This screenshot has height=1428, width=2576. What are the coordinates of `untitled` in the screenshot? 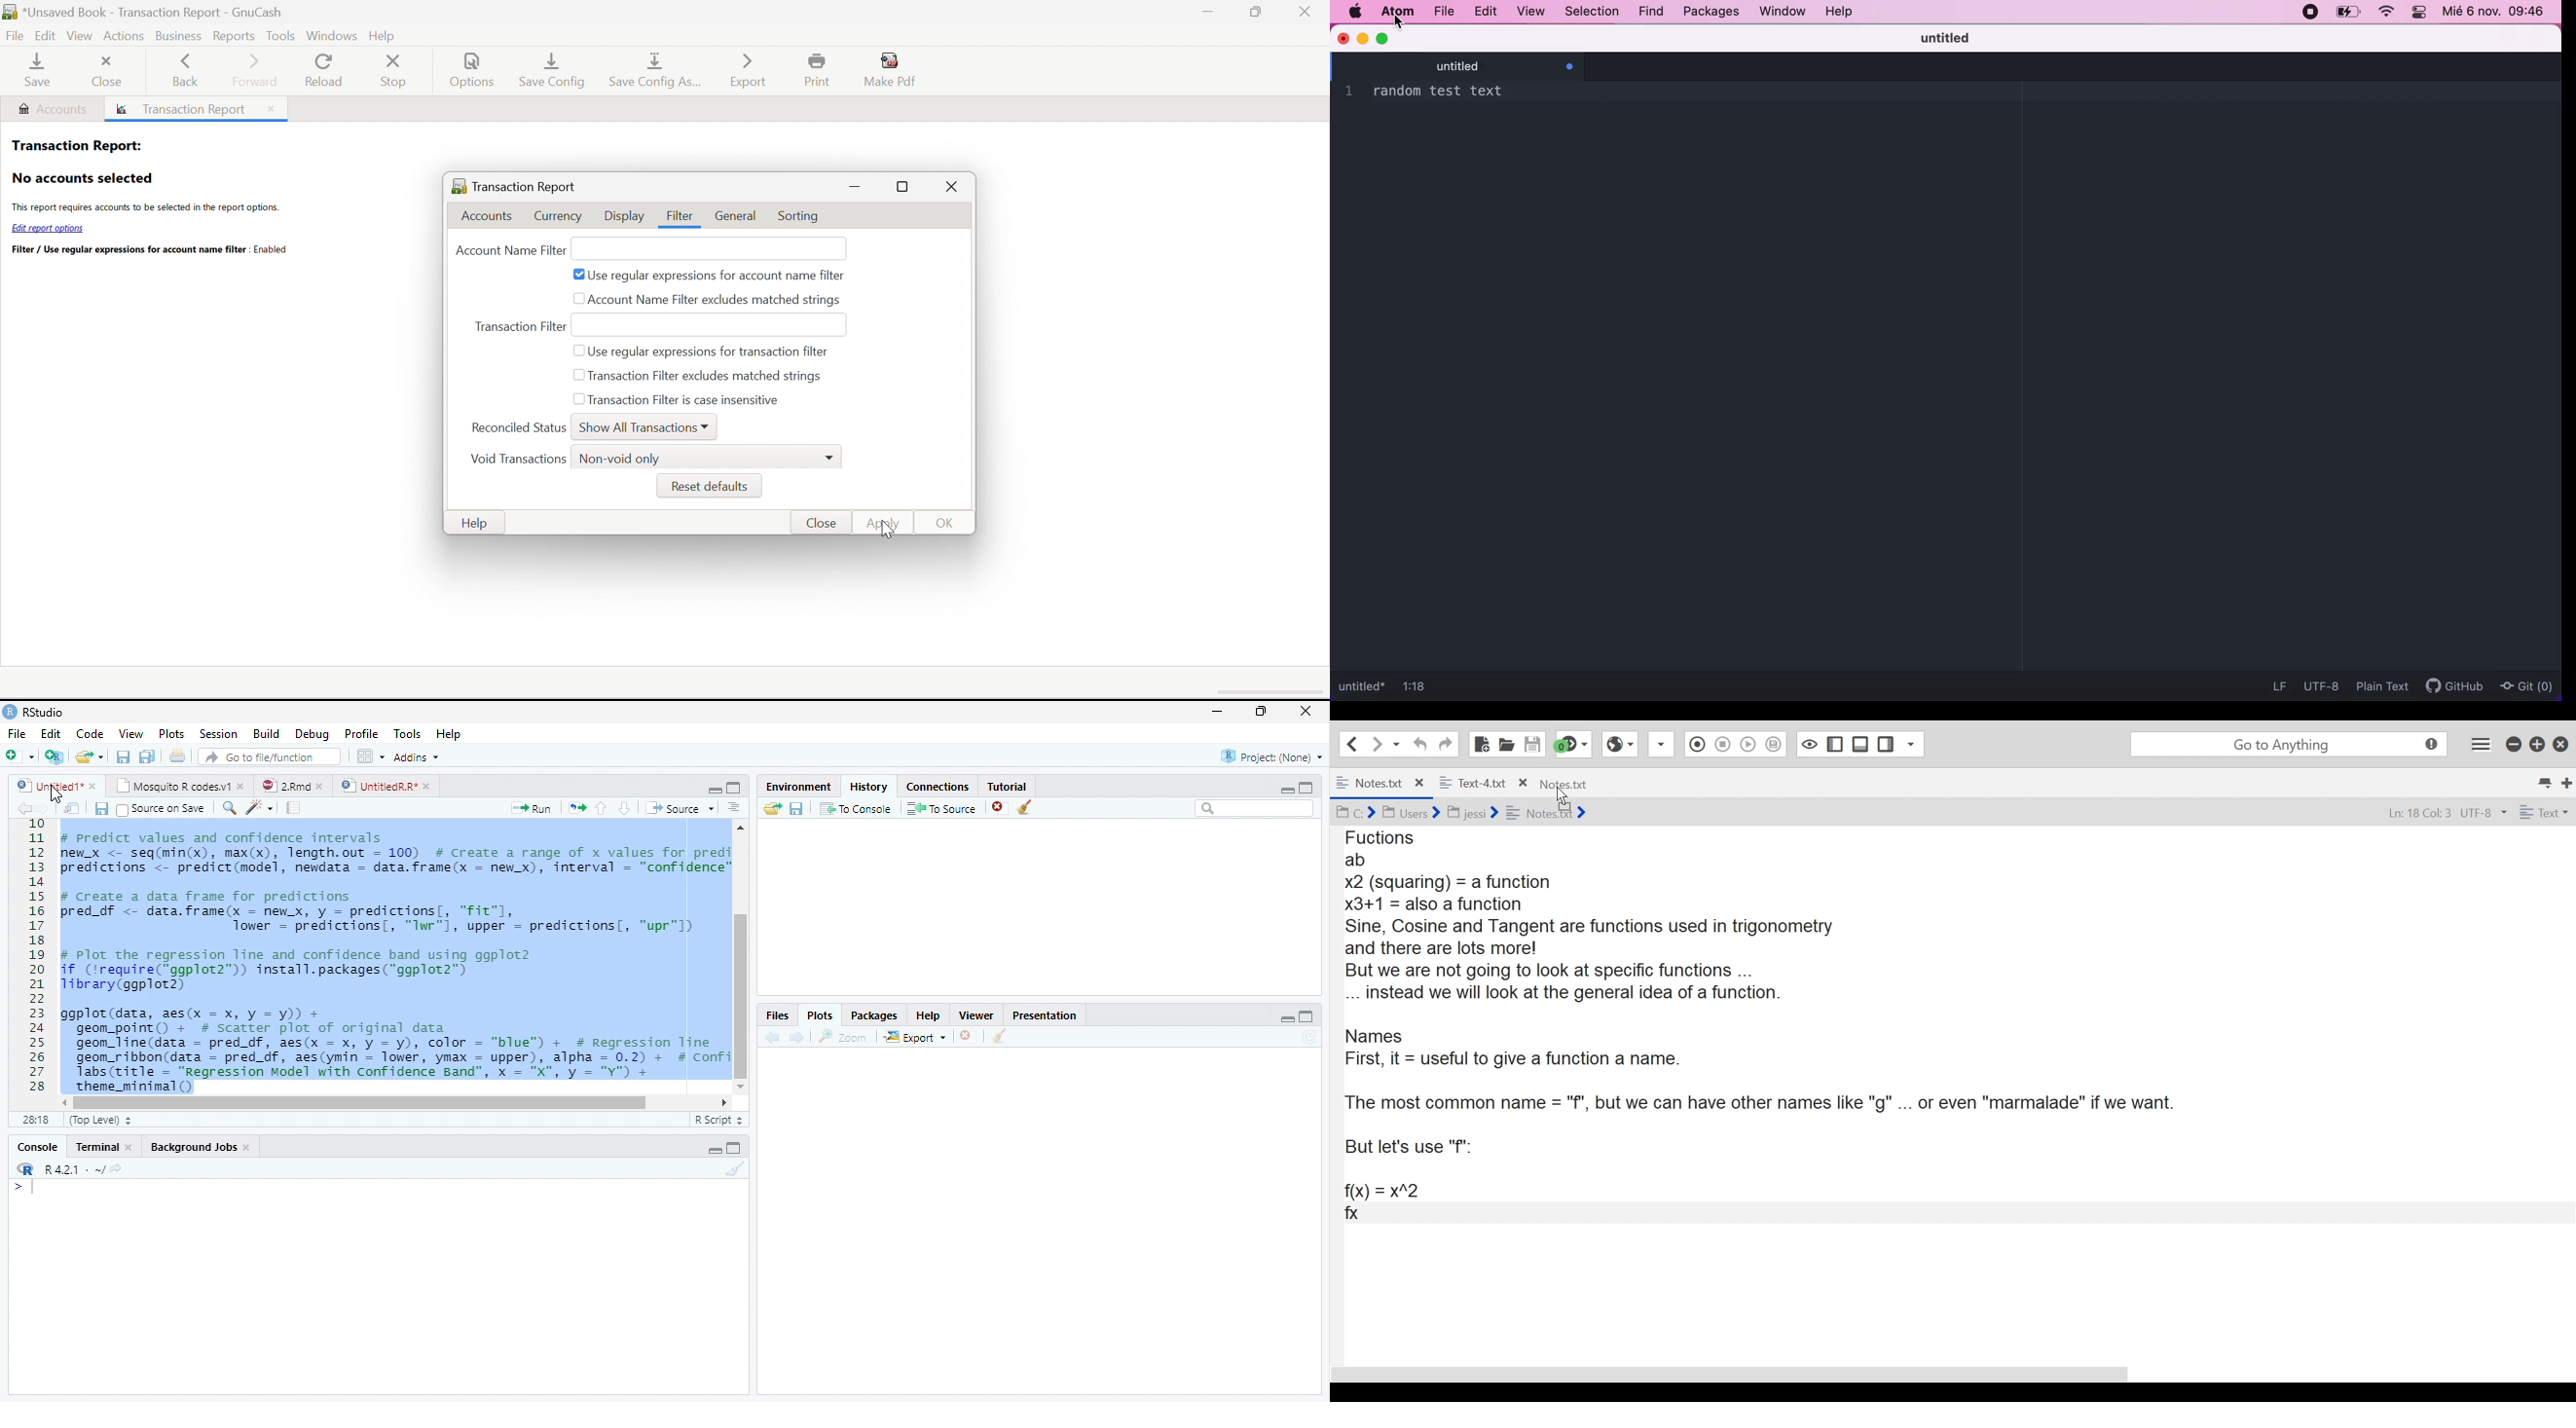 It's located at (1466, 65).